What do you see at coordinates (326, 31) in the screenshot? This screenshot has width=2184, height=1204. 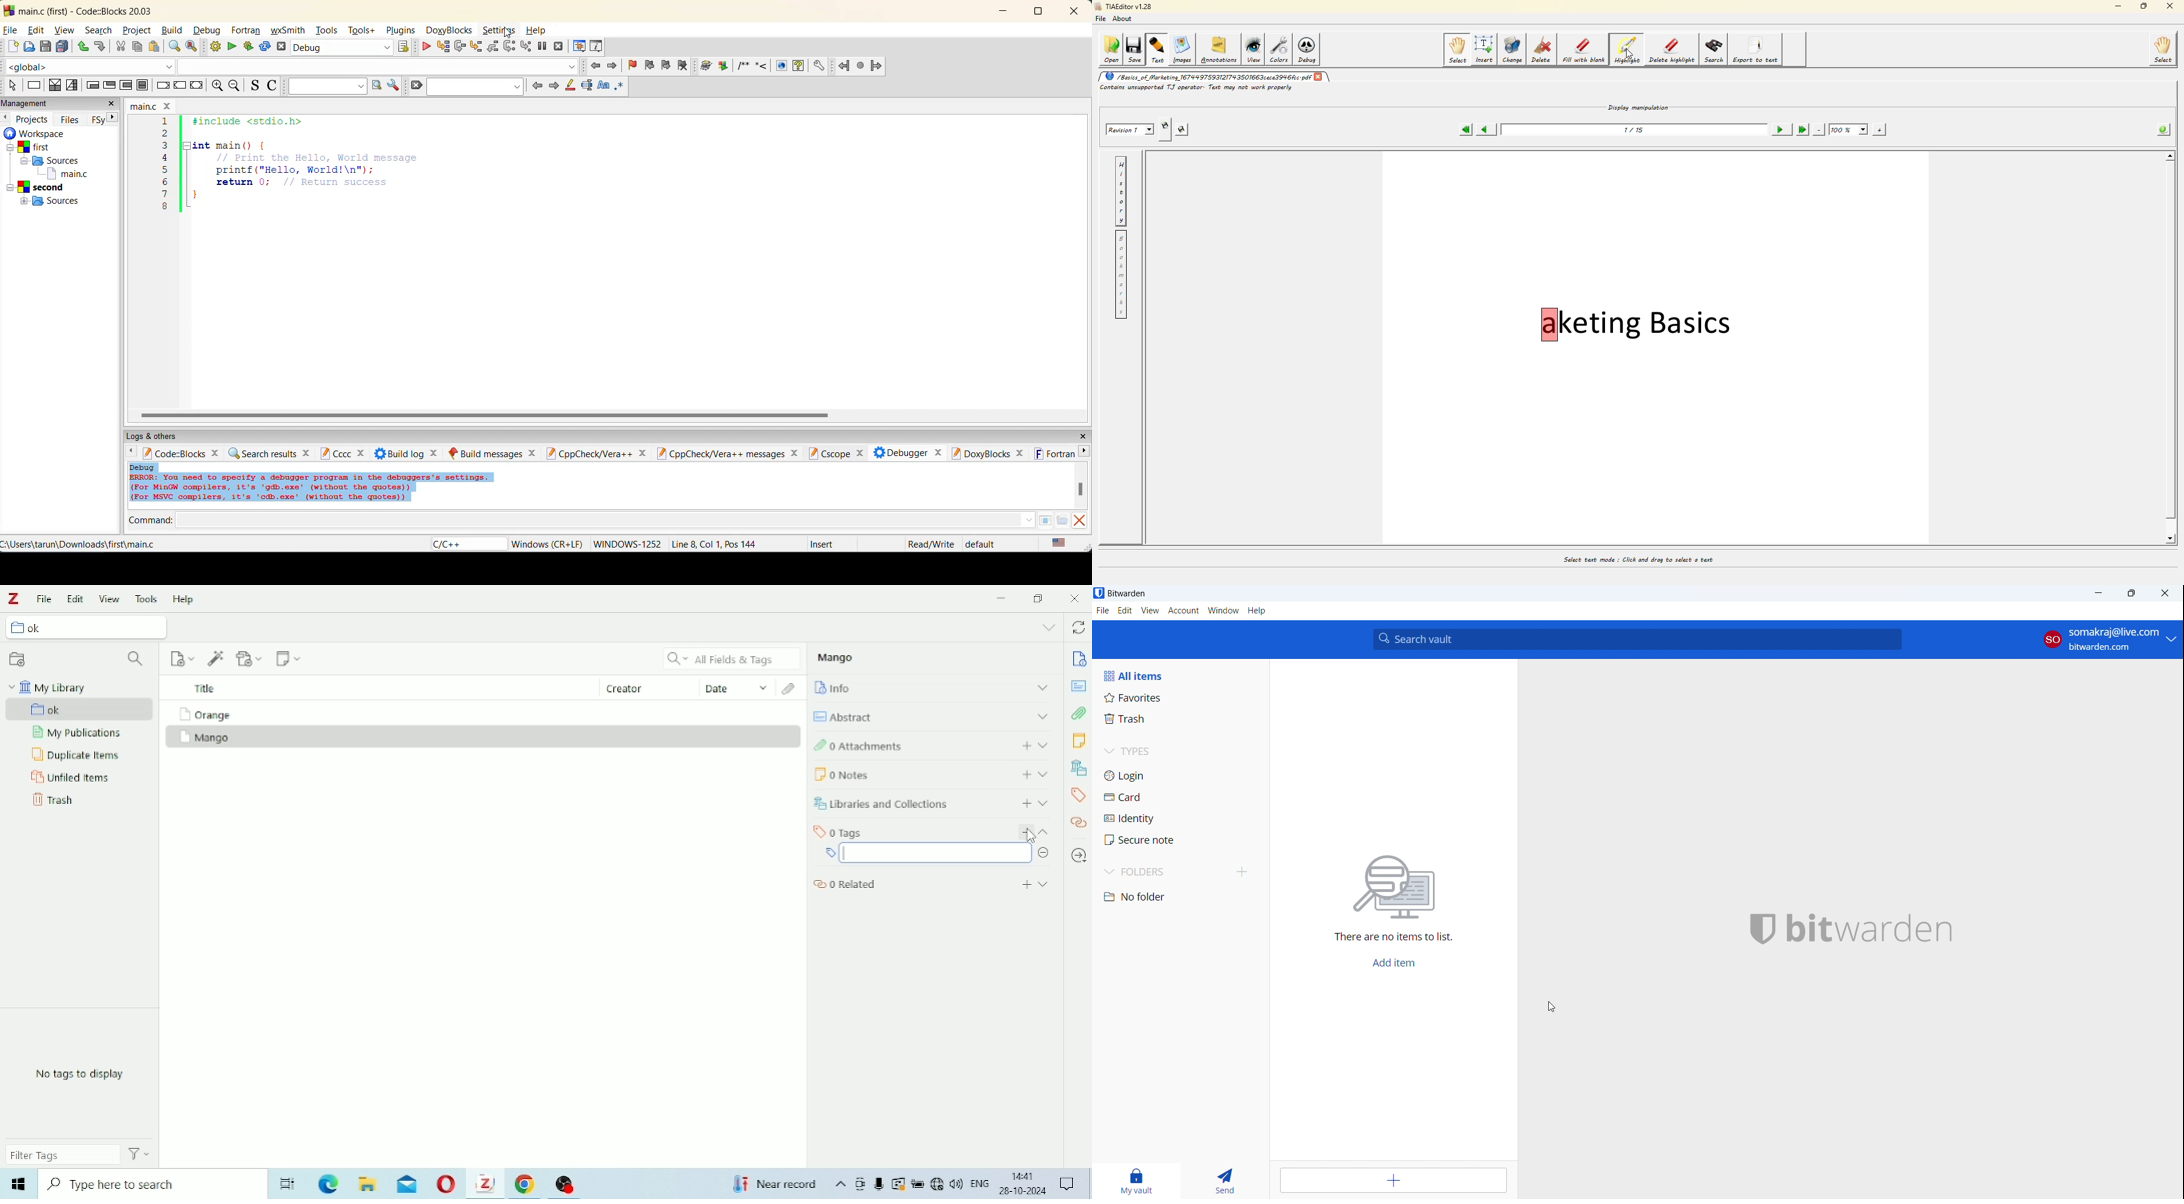 I see `tools` at bounding box center [326, 31].